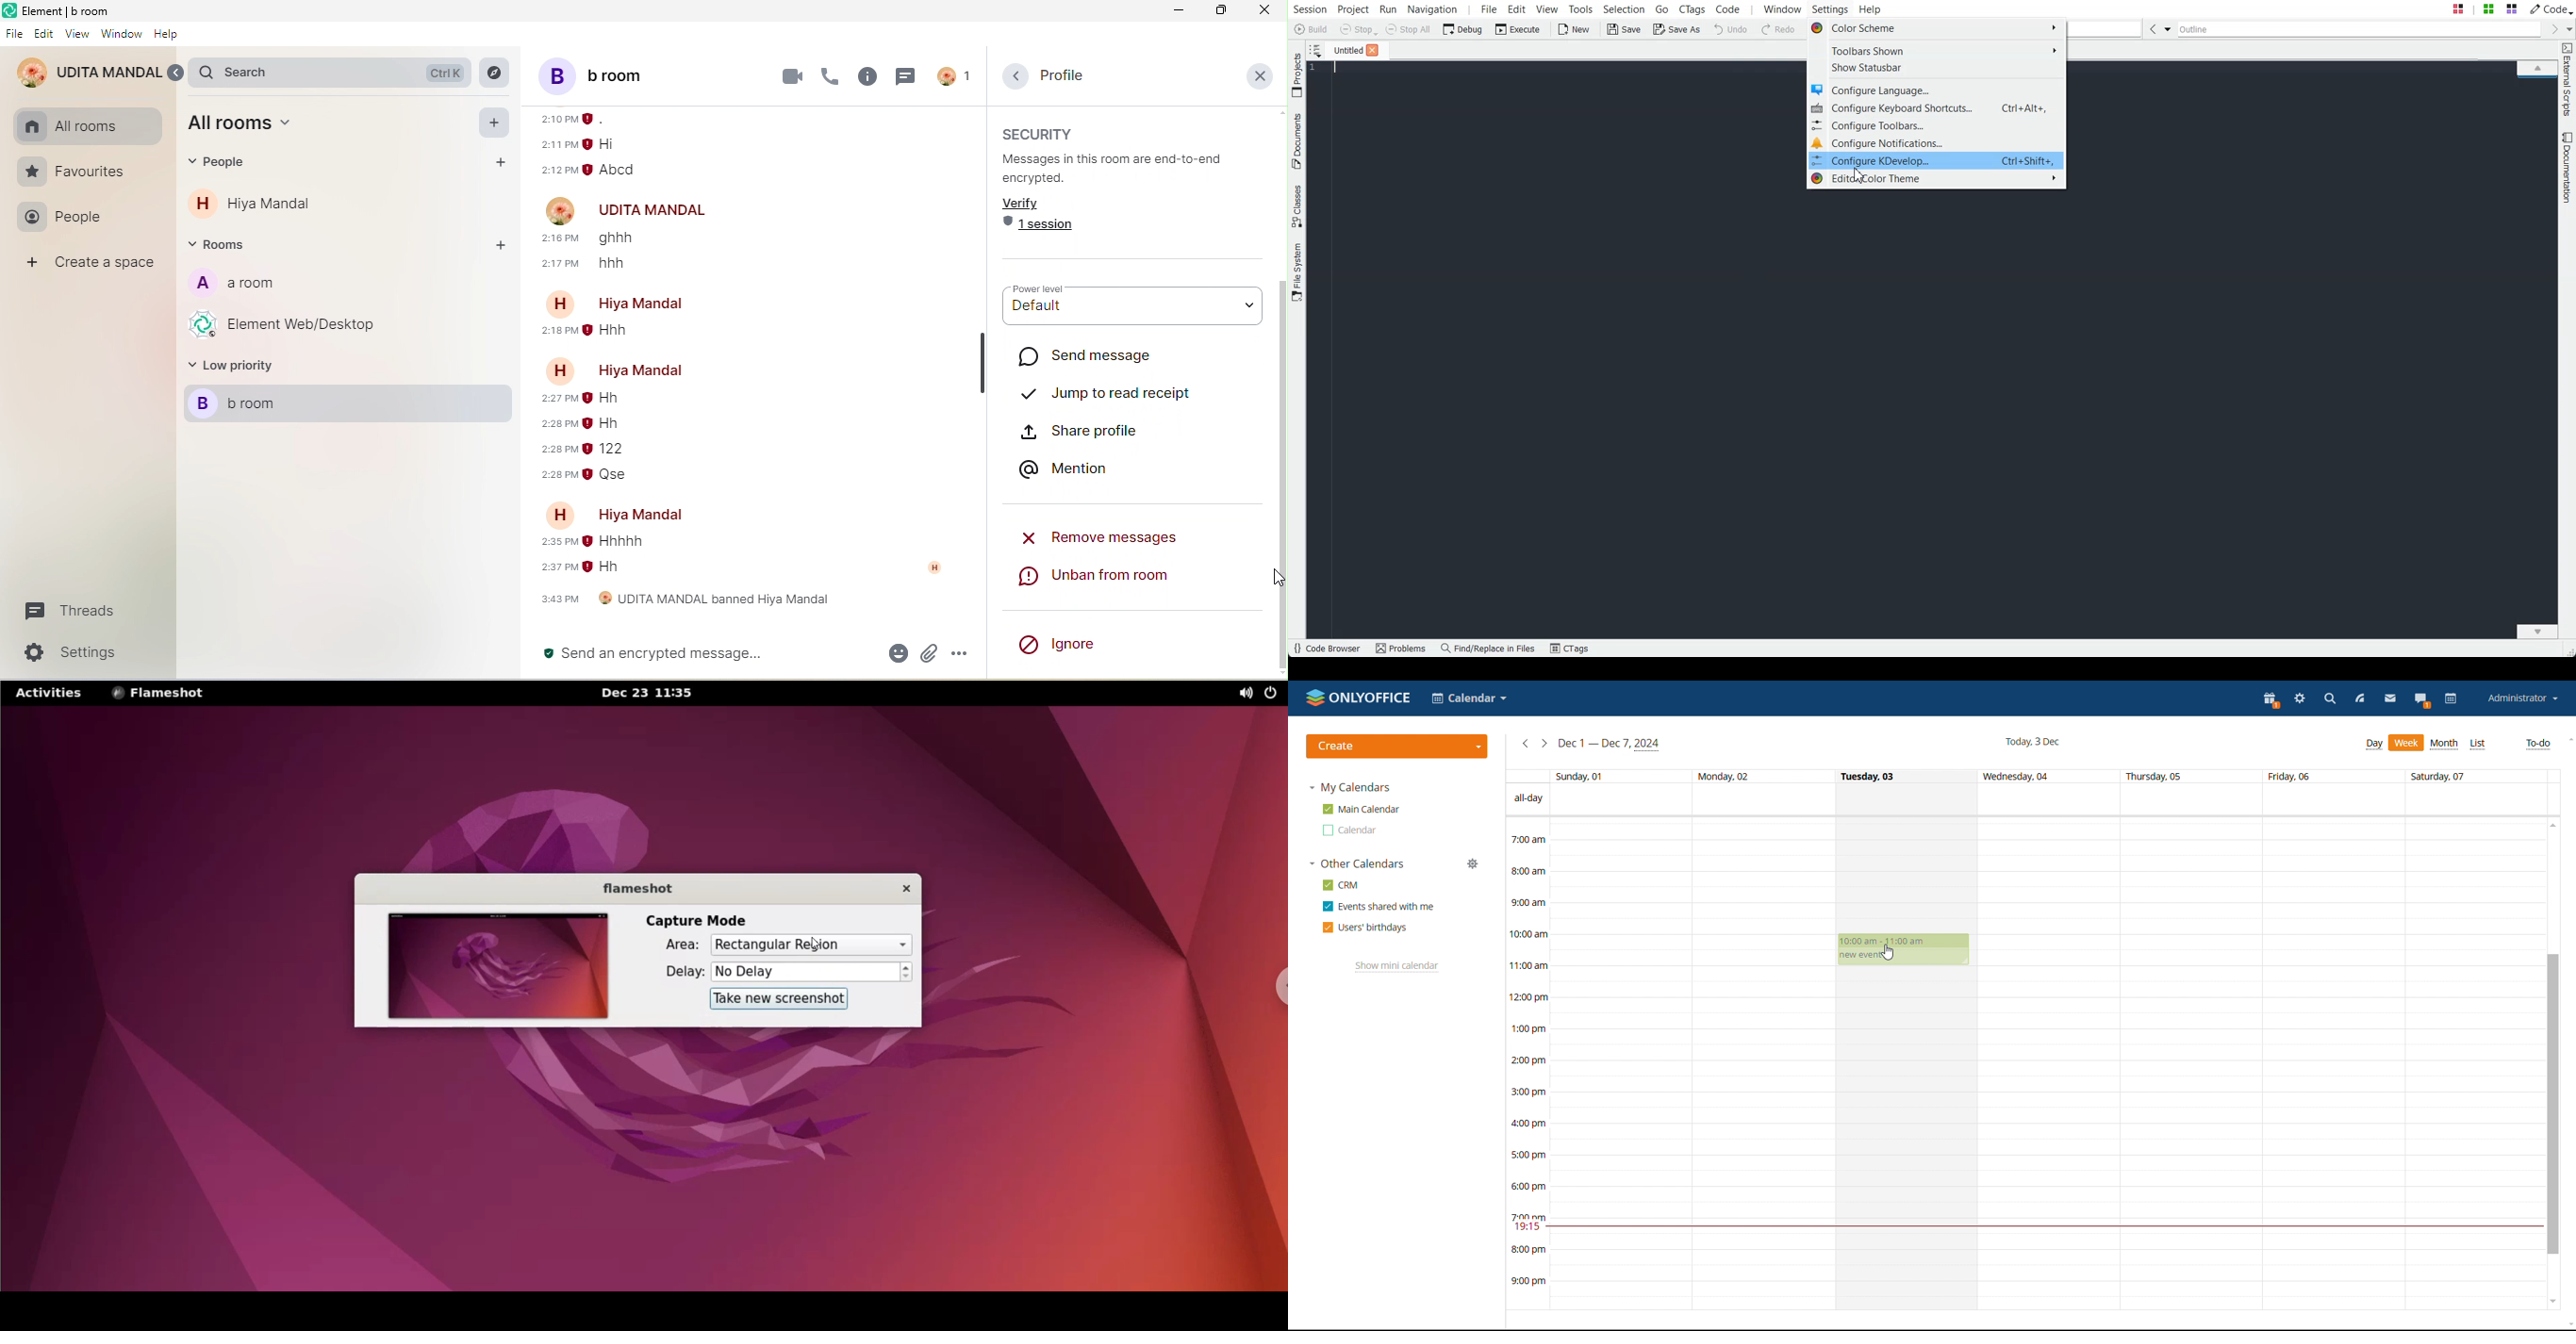 The height and width of the screenshot is (1344, 2576). I want to click on element web/desktop, so click(289, 323).